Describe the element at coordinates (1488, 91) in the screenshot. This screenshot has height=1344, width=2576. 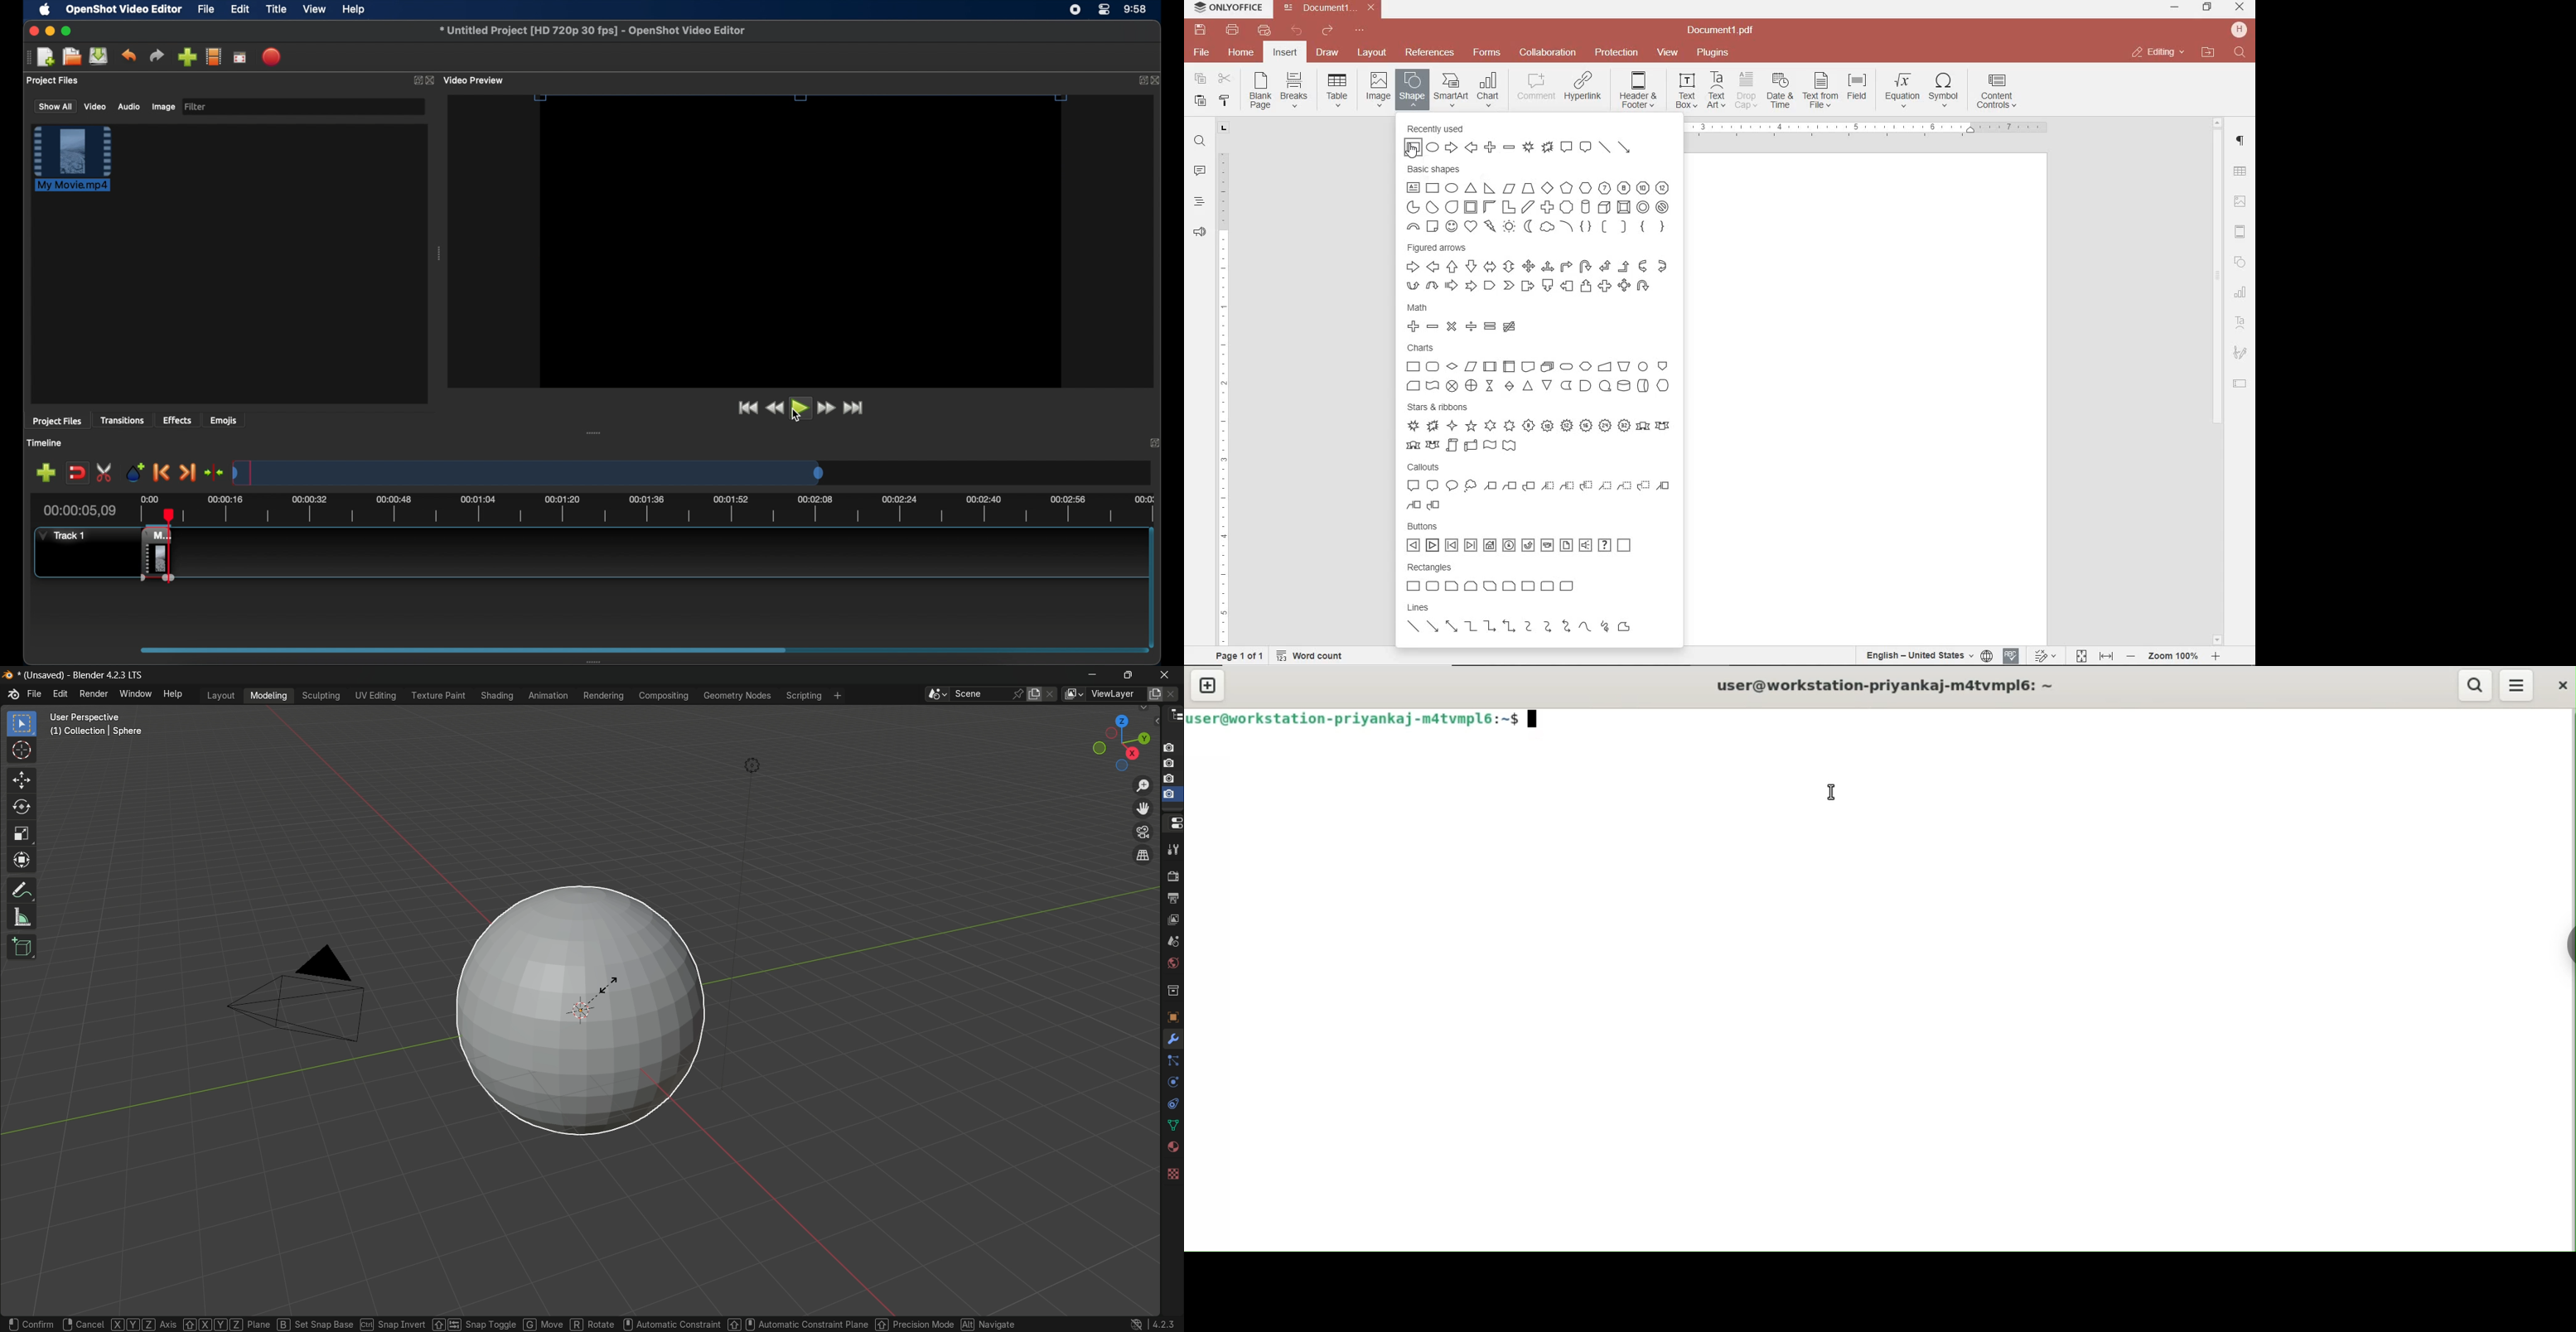
I see `INSERT CHAT` at that location.